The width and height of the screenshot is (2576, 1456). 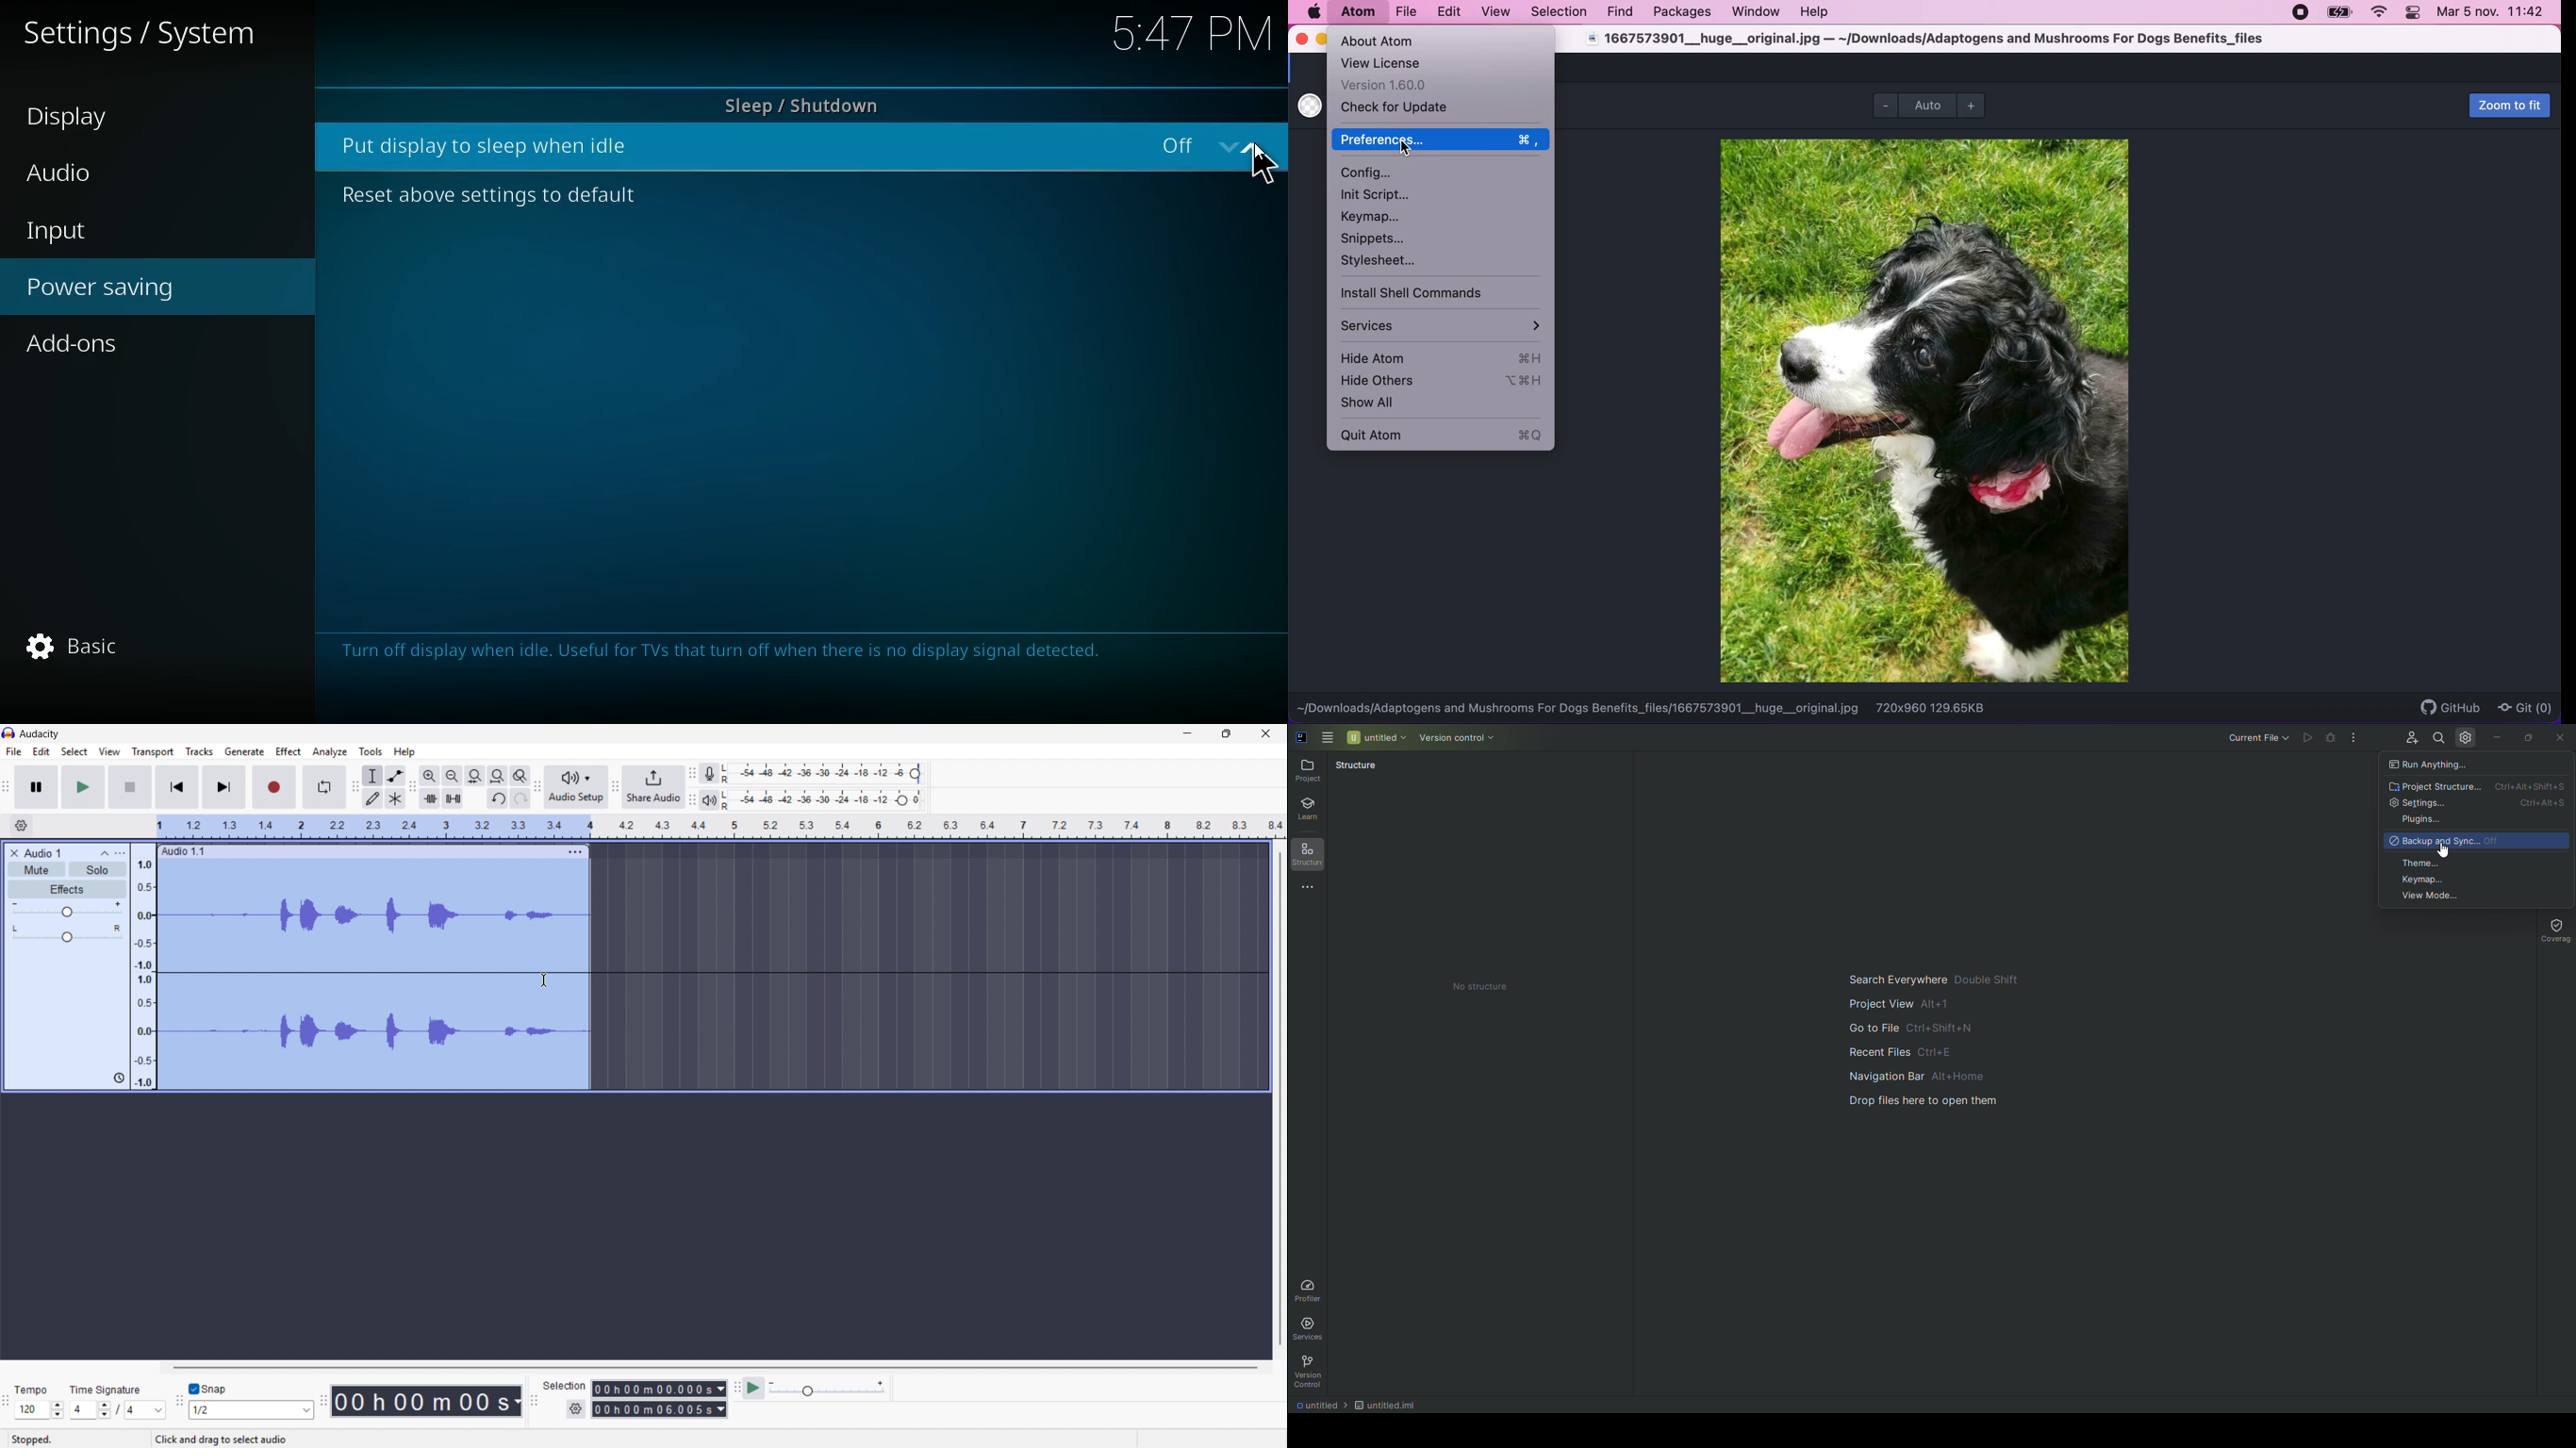 What do you see at coordinates (2506, 108) in the screenshot?
I see `zoom to fit` at bounding box center [2506, 108].